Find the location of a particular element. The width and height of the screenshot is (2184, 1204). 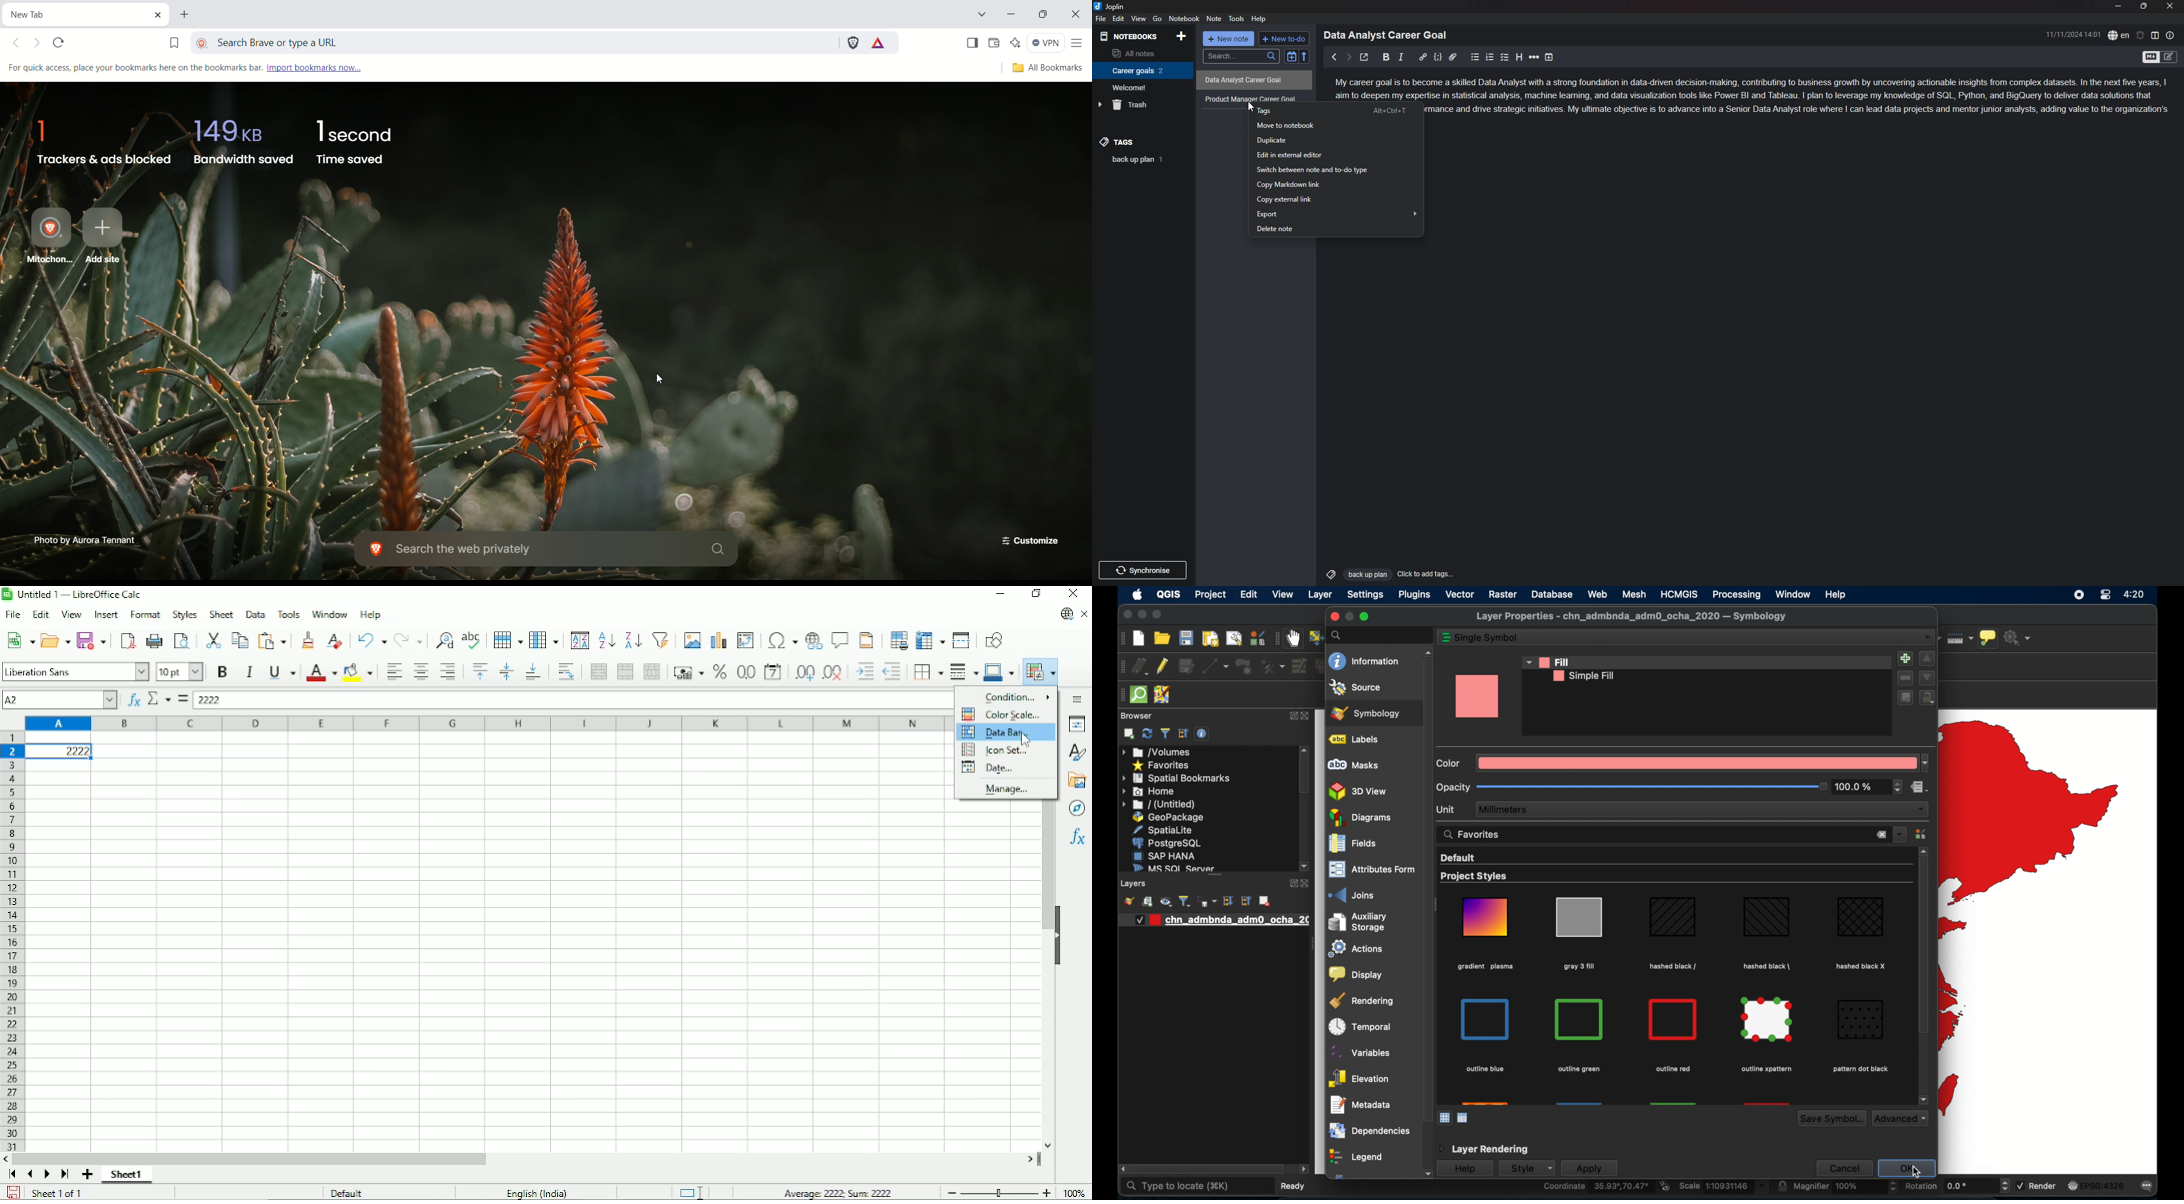

Toggle print preview is located at coordinates (182, 640).